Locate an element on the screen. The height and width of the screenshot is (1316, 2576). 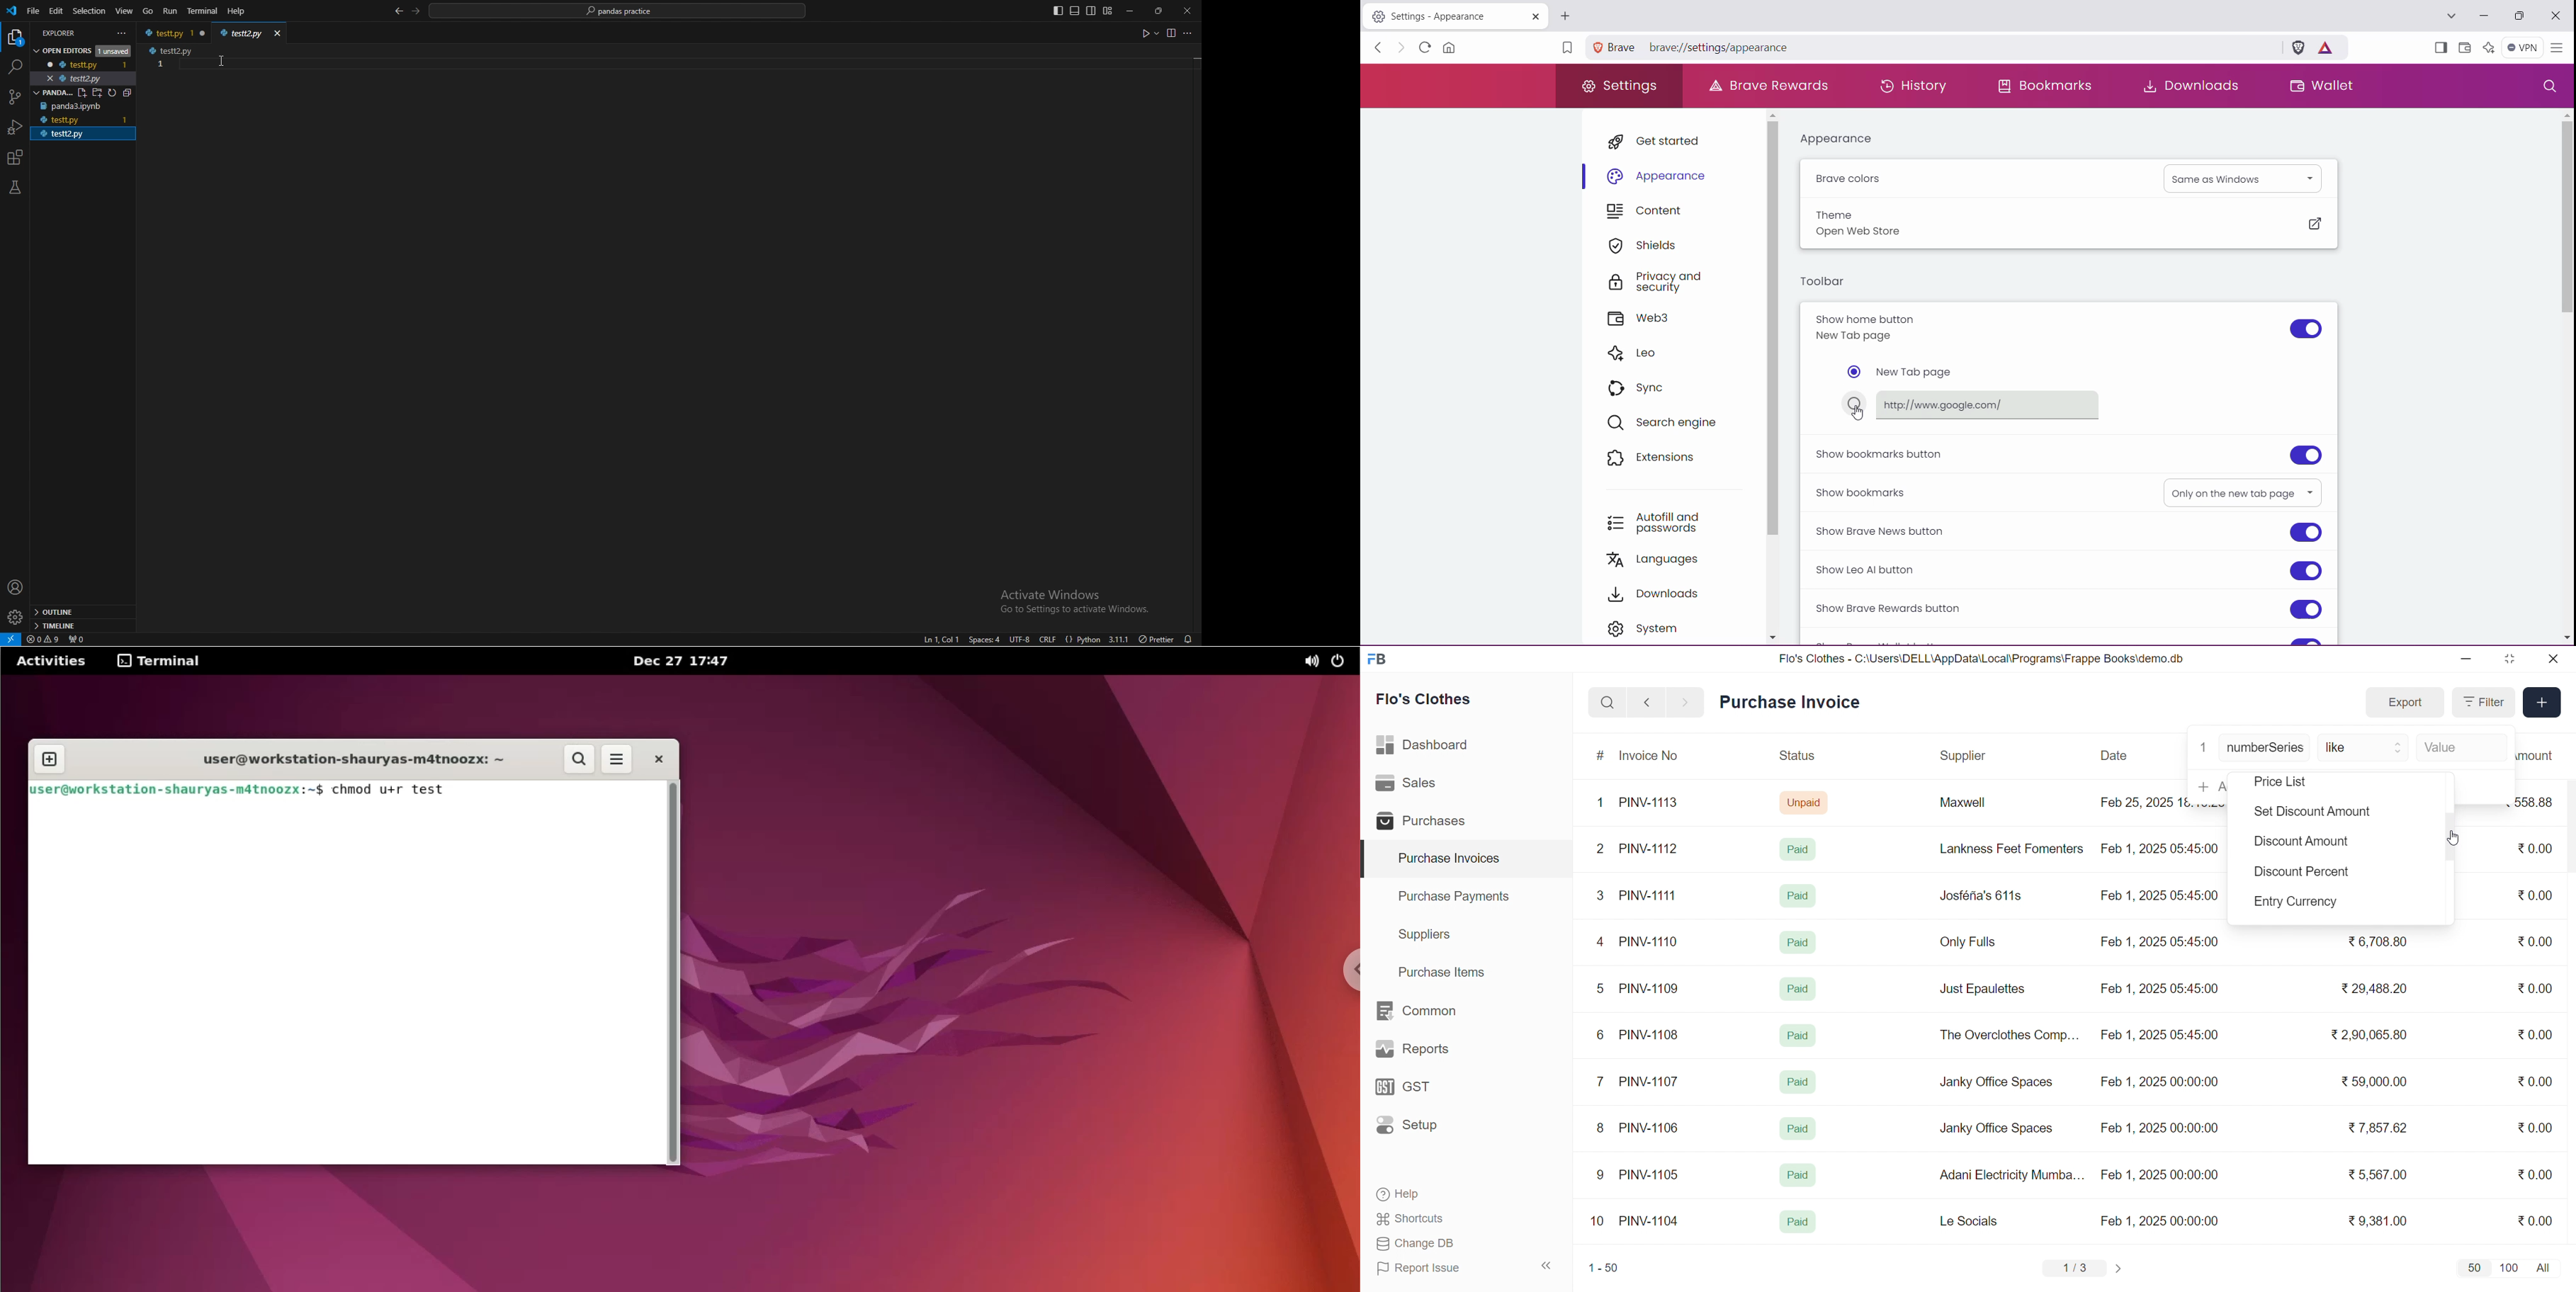
forward is located at coordinates (416, 11).